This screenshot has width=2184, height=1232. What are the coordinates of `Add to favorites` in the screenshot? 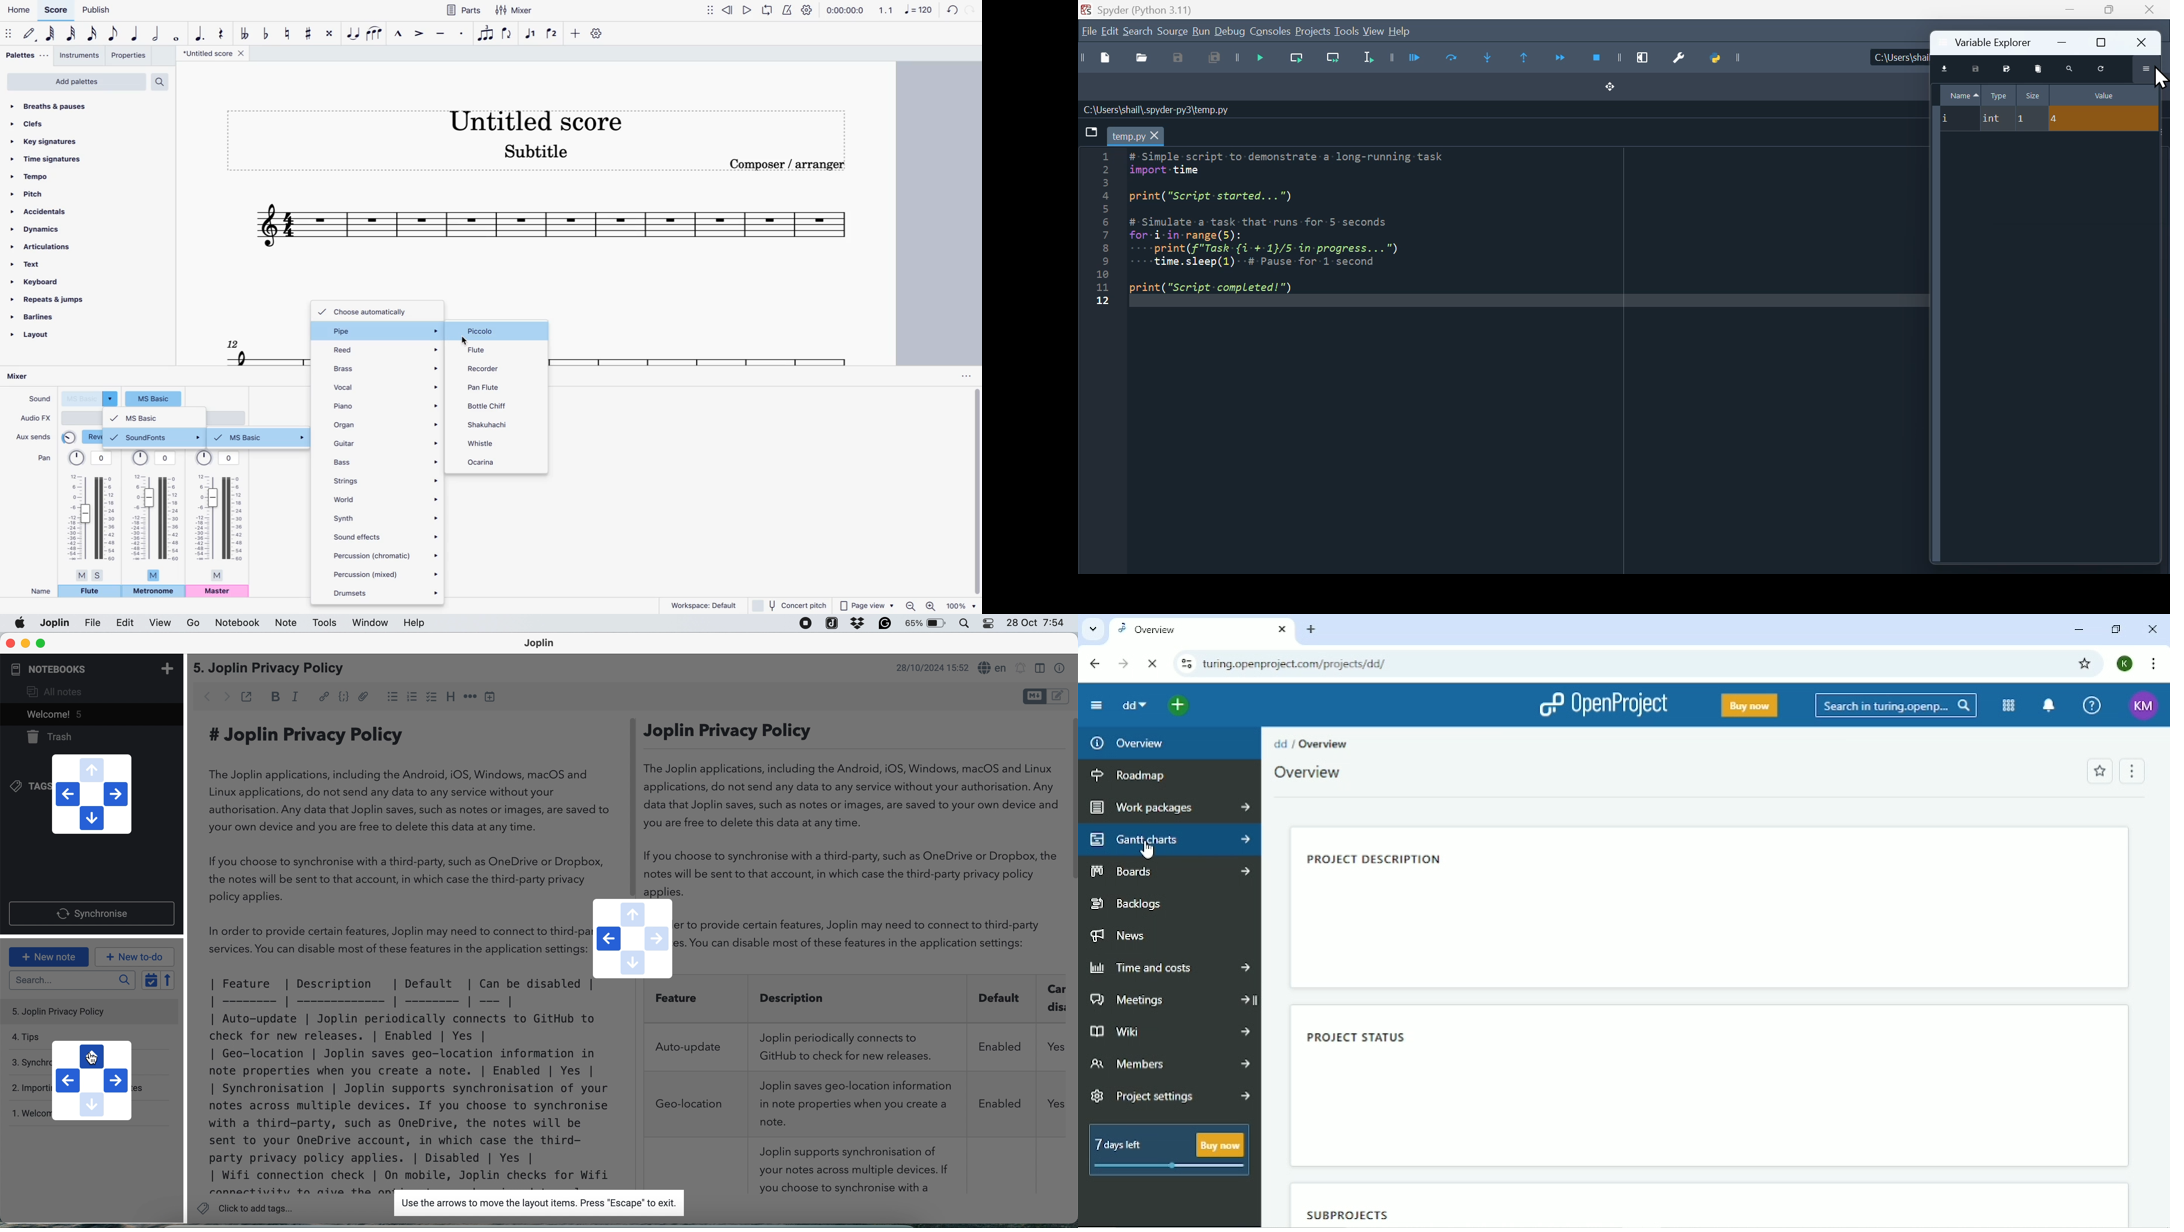 It's located at (2098, 771).